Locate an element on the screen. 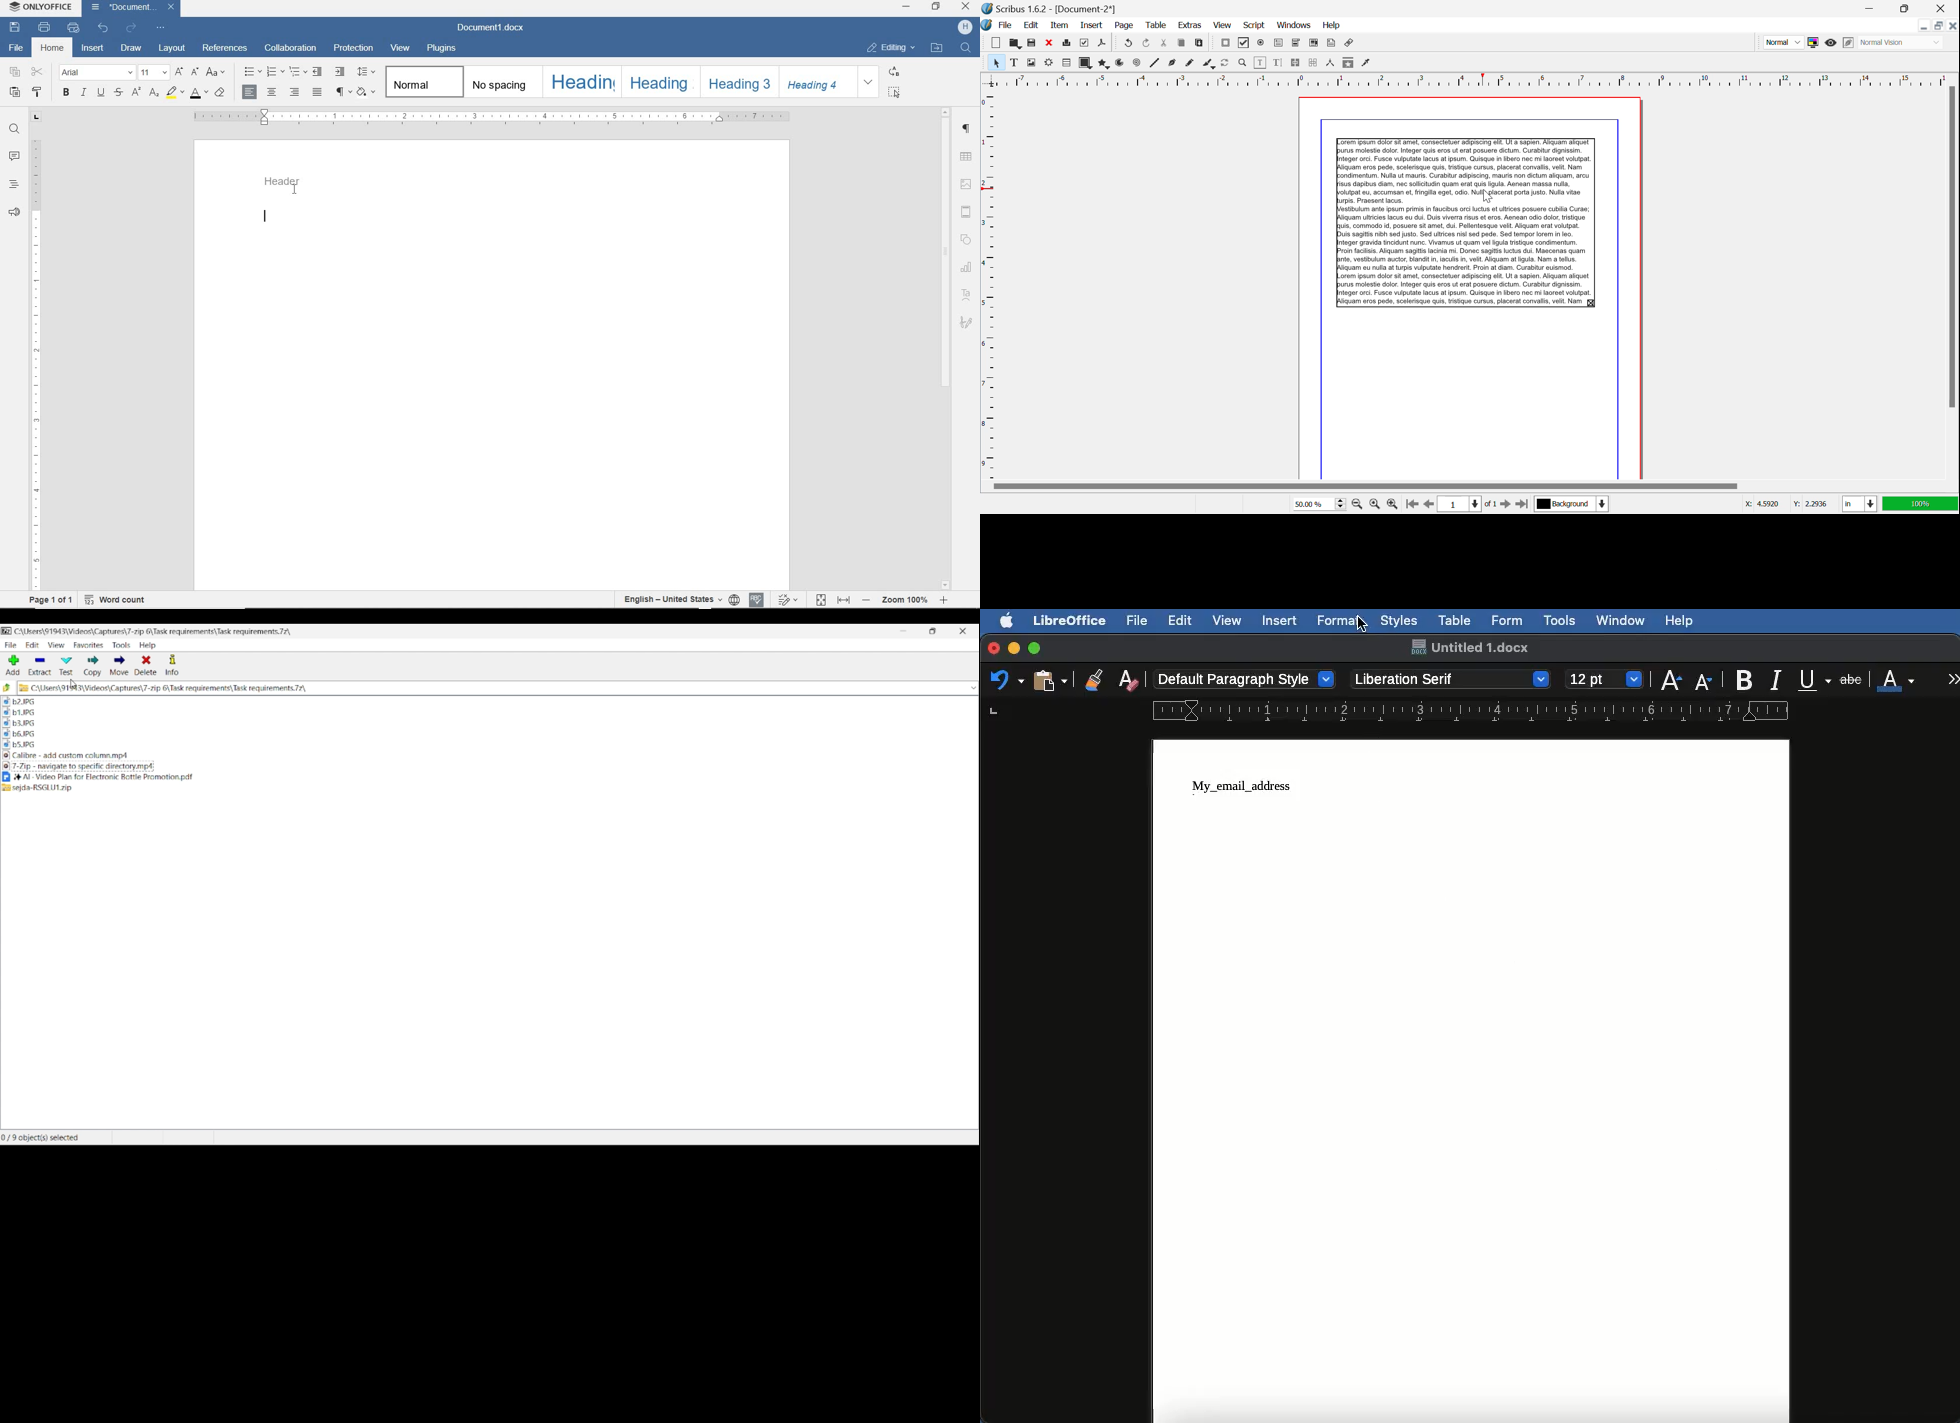  FIND is located at coordinates (964, 49).